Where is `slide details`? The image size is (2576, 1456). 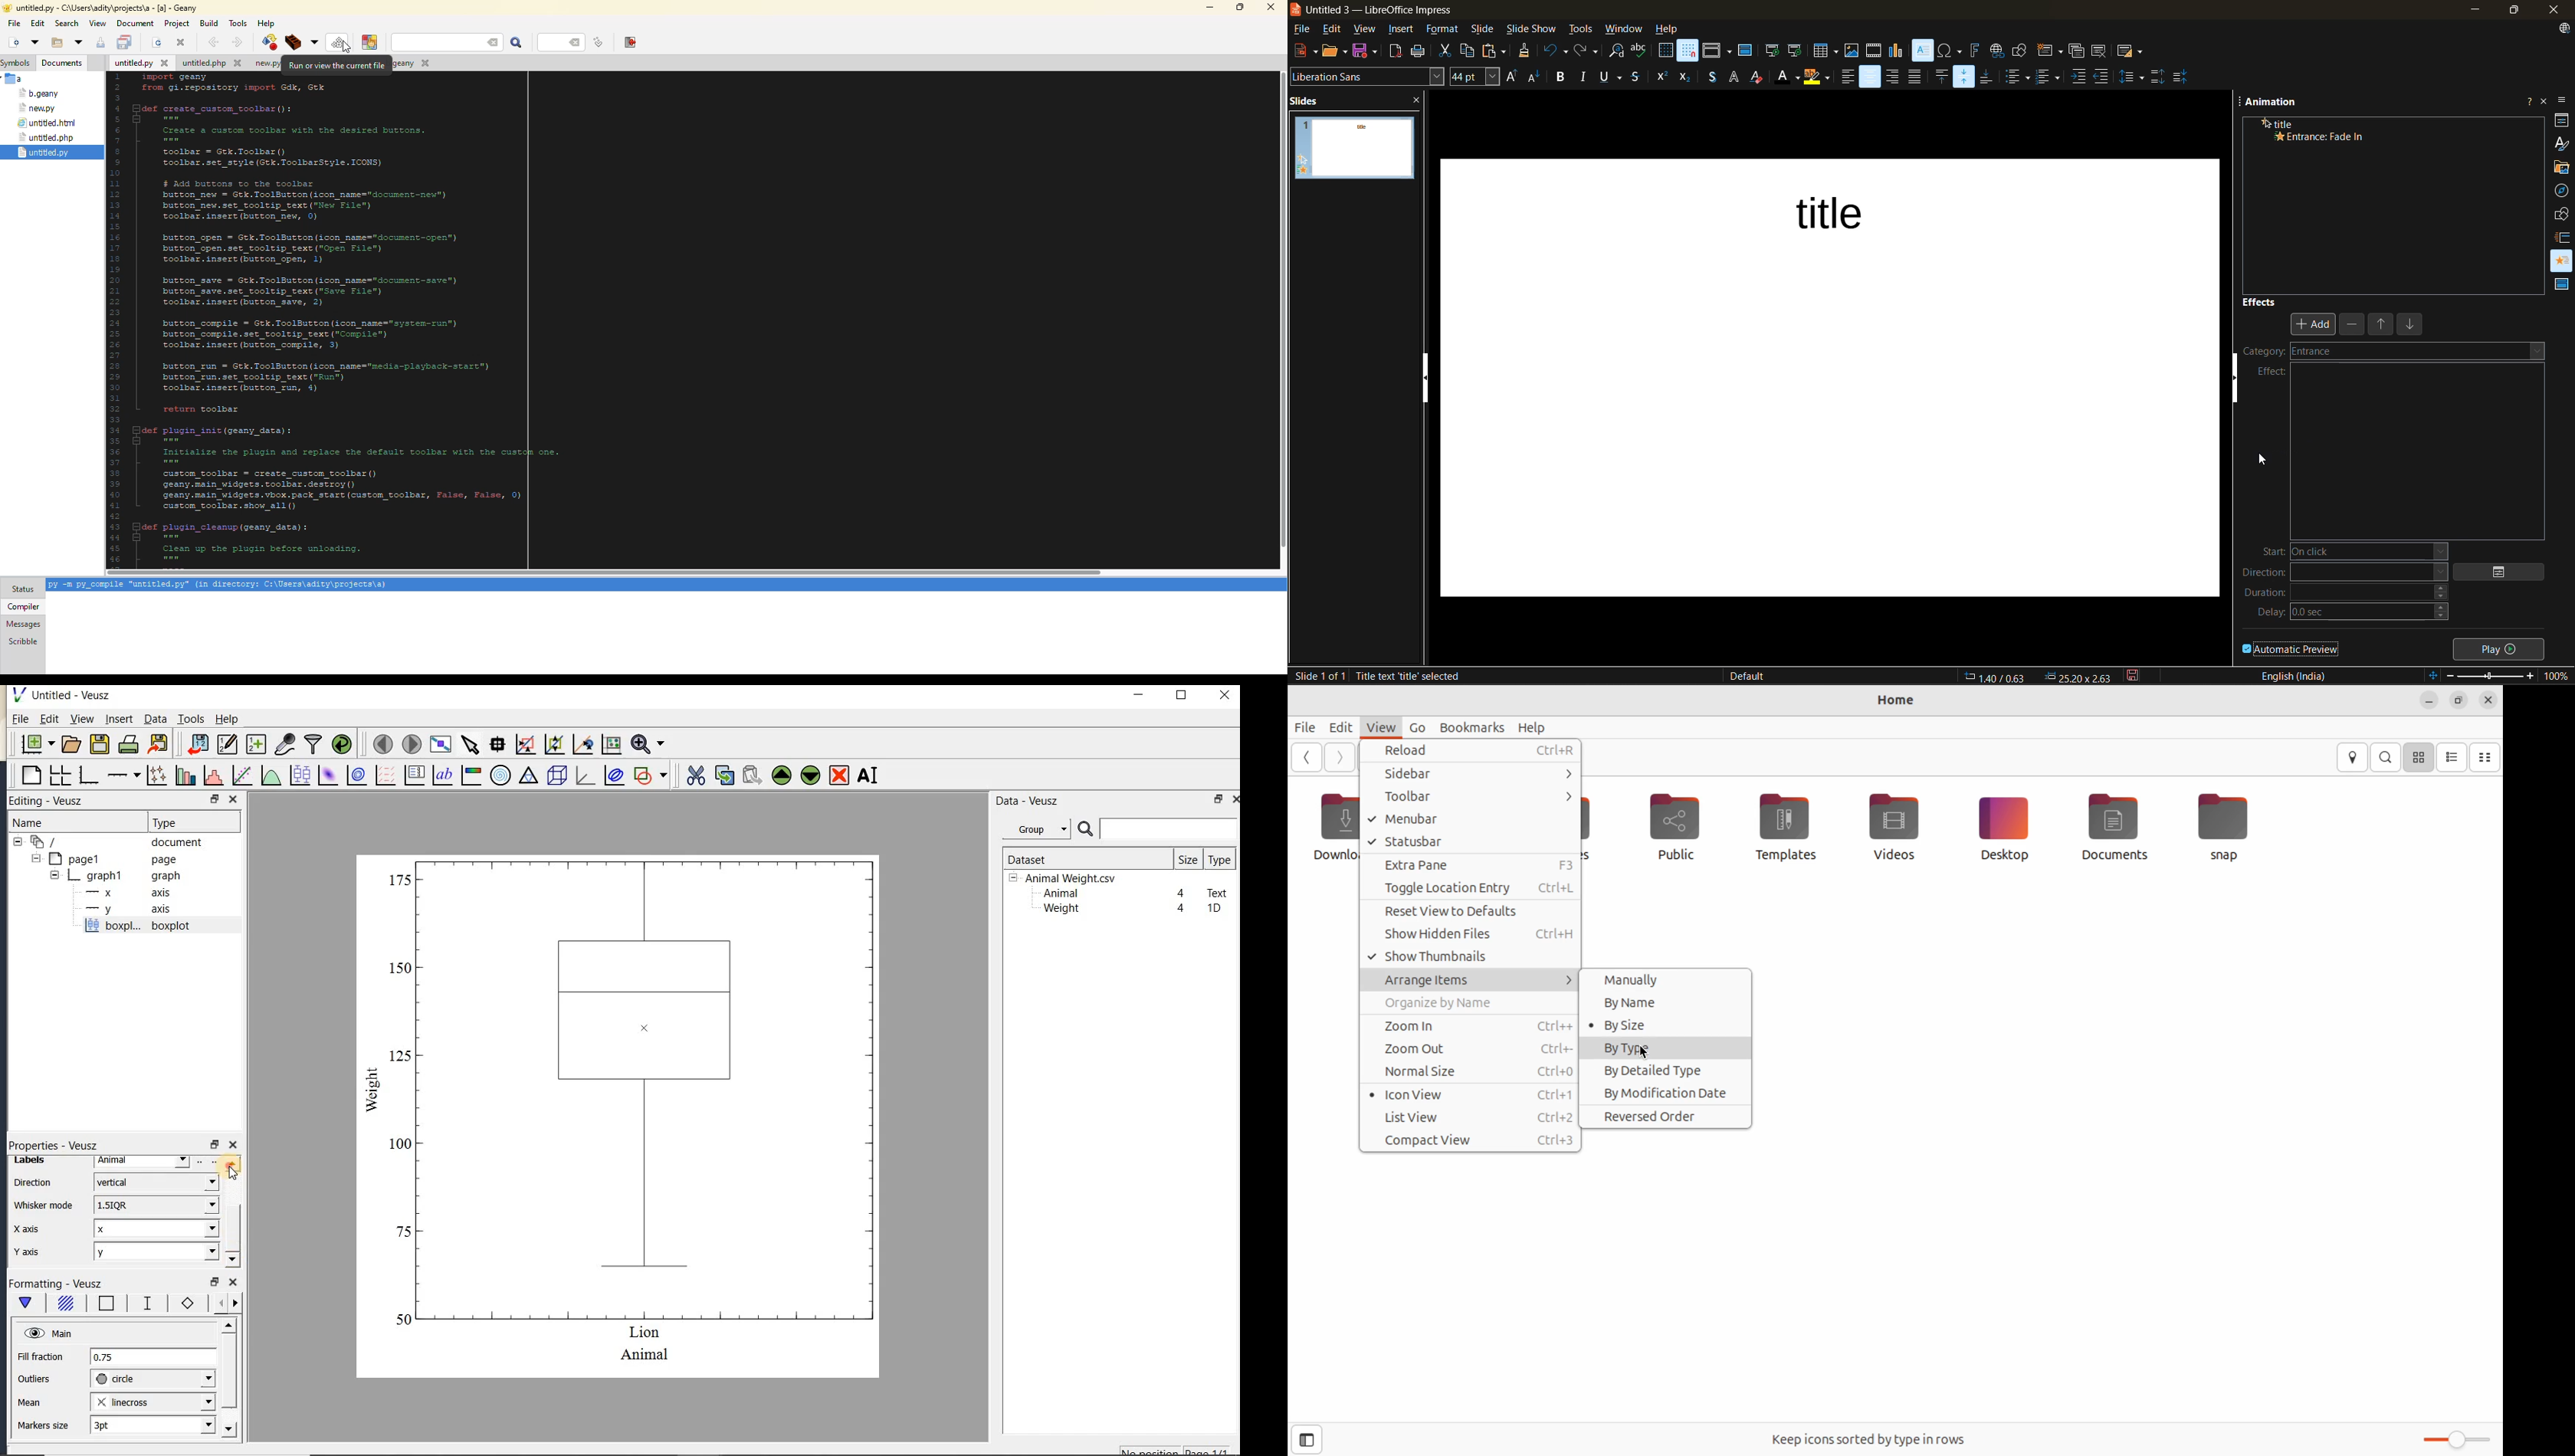
slide details is located at coordinates (1319, 676).